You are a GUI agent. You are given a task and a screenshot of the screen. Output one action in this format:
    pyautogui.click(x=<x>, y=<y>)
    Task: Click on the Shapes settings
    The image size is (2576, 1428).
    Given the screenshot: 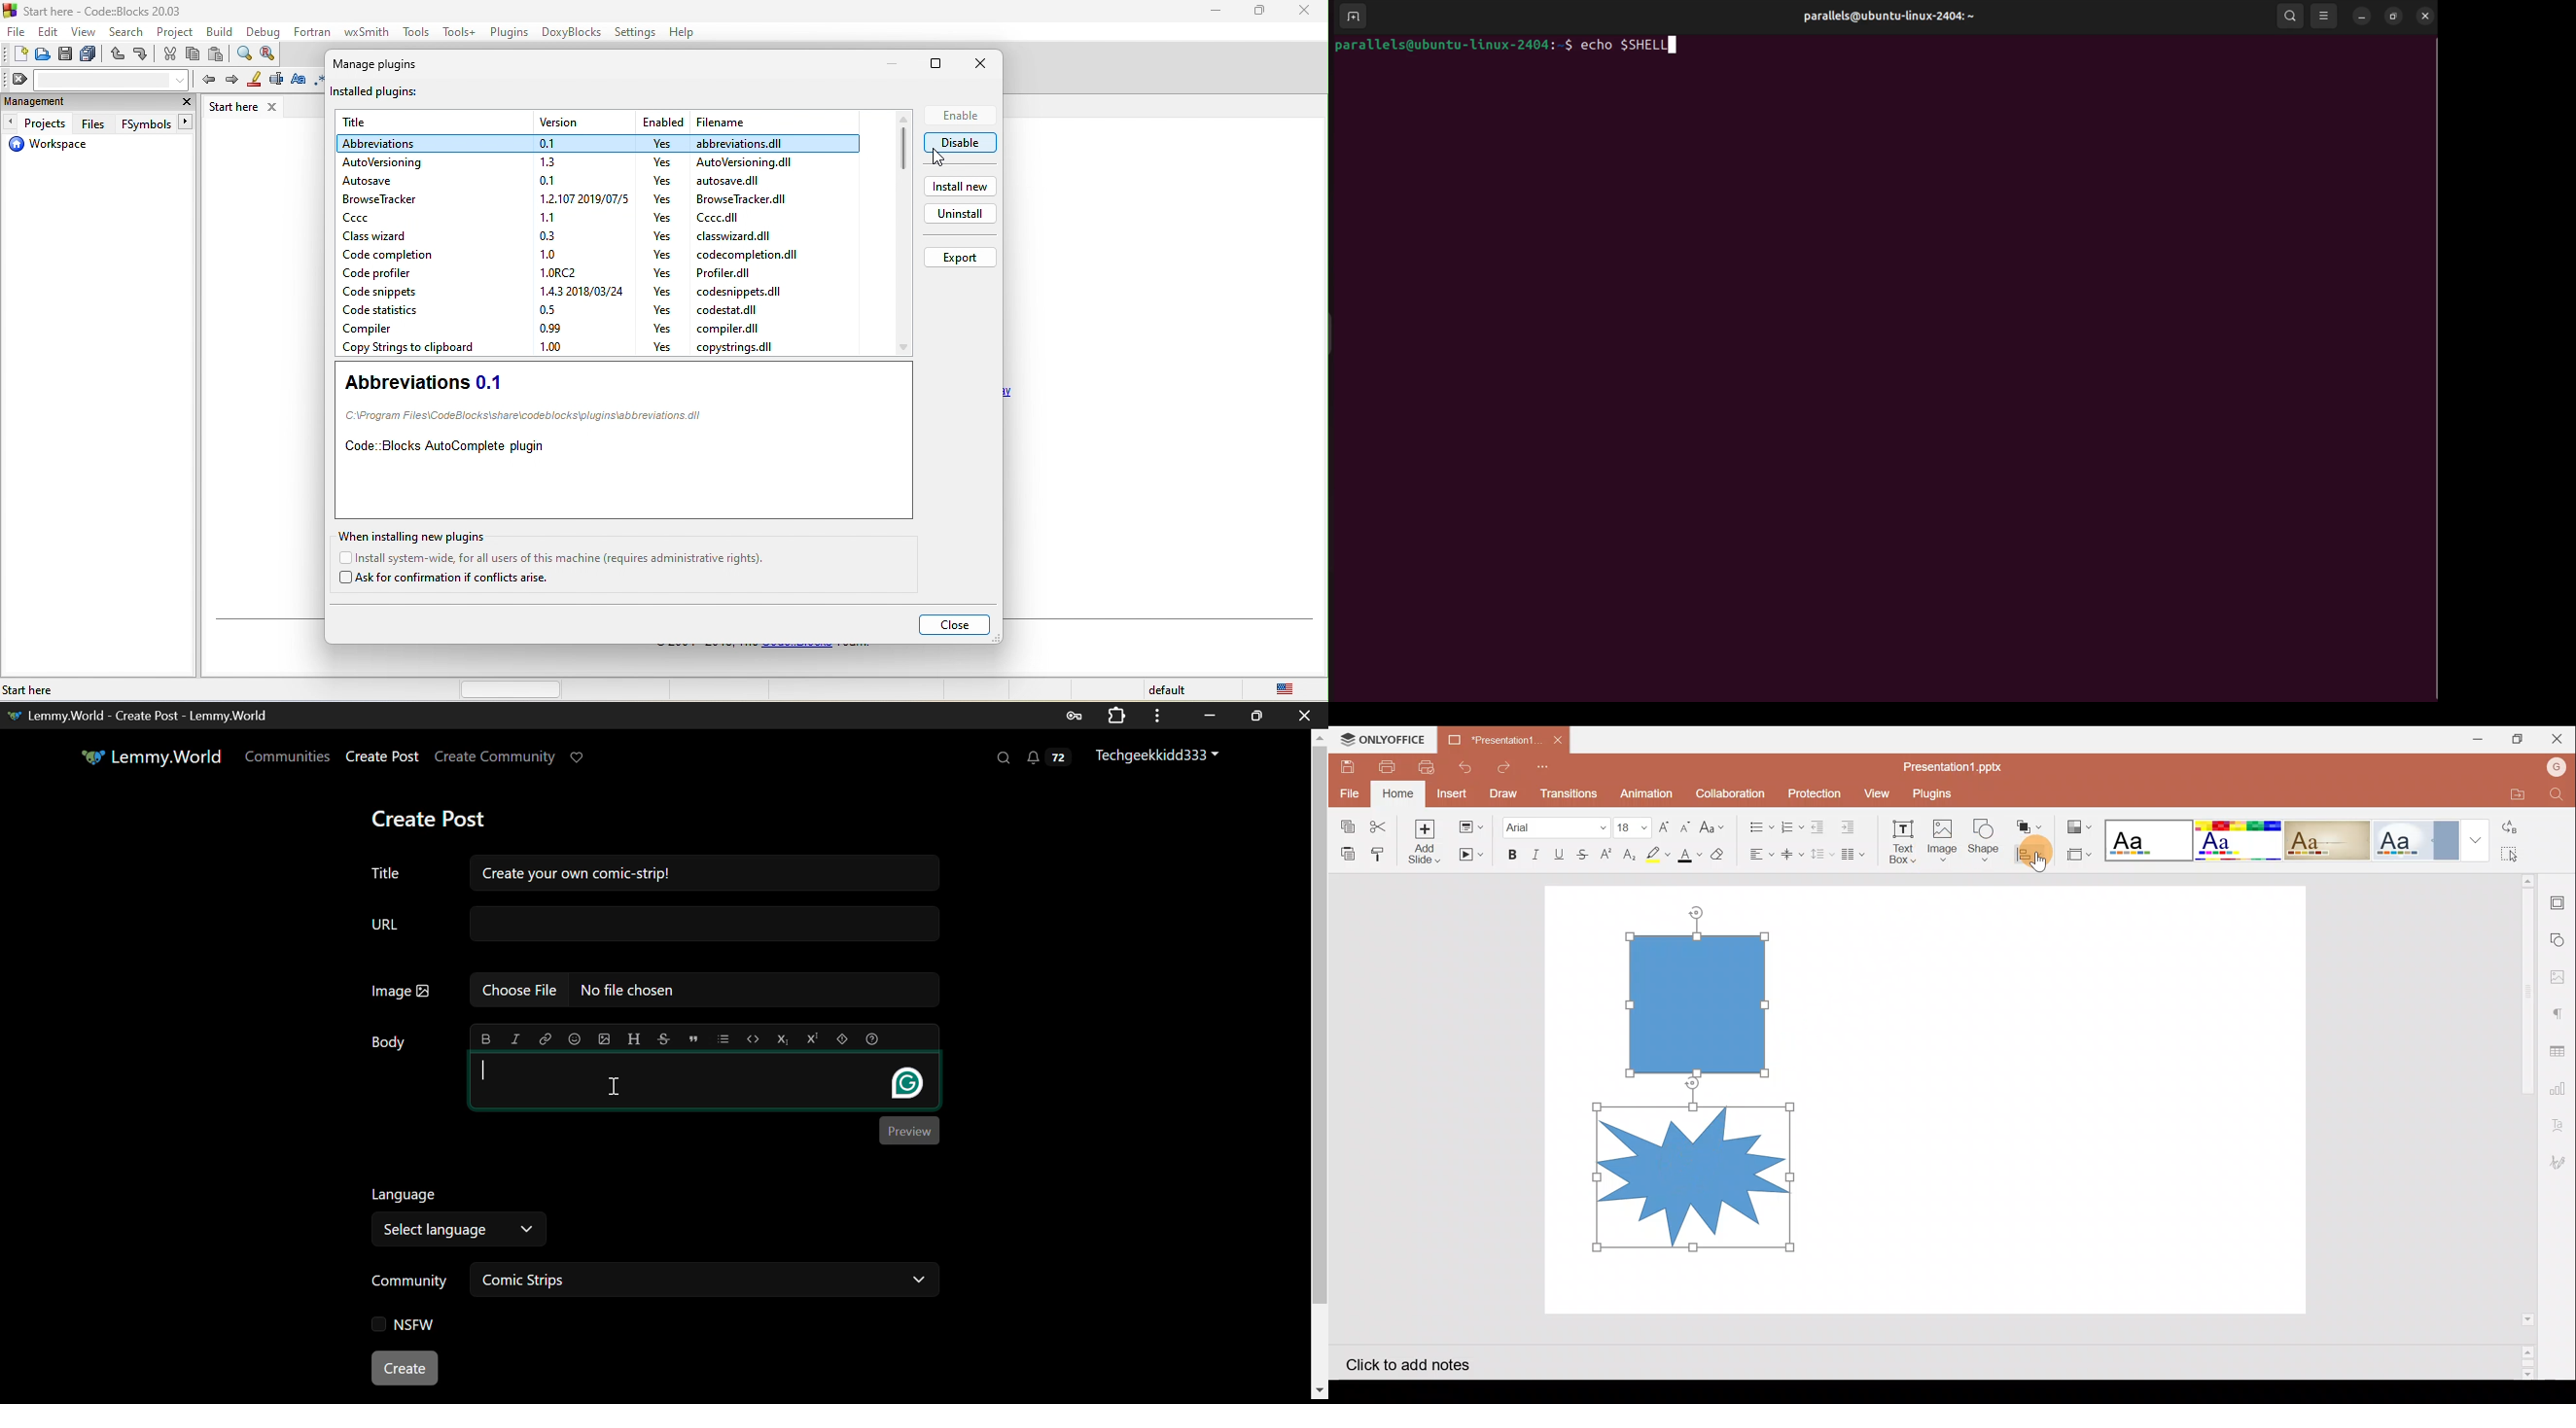 What is the action you would take?
    pyautogui.click(x=2560, y=937)
    